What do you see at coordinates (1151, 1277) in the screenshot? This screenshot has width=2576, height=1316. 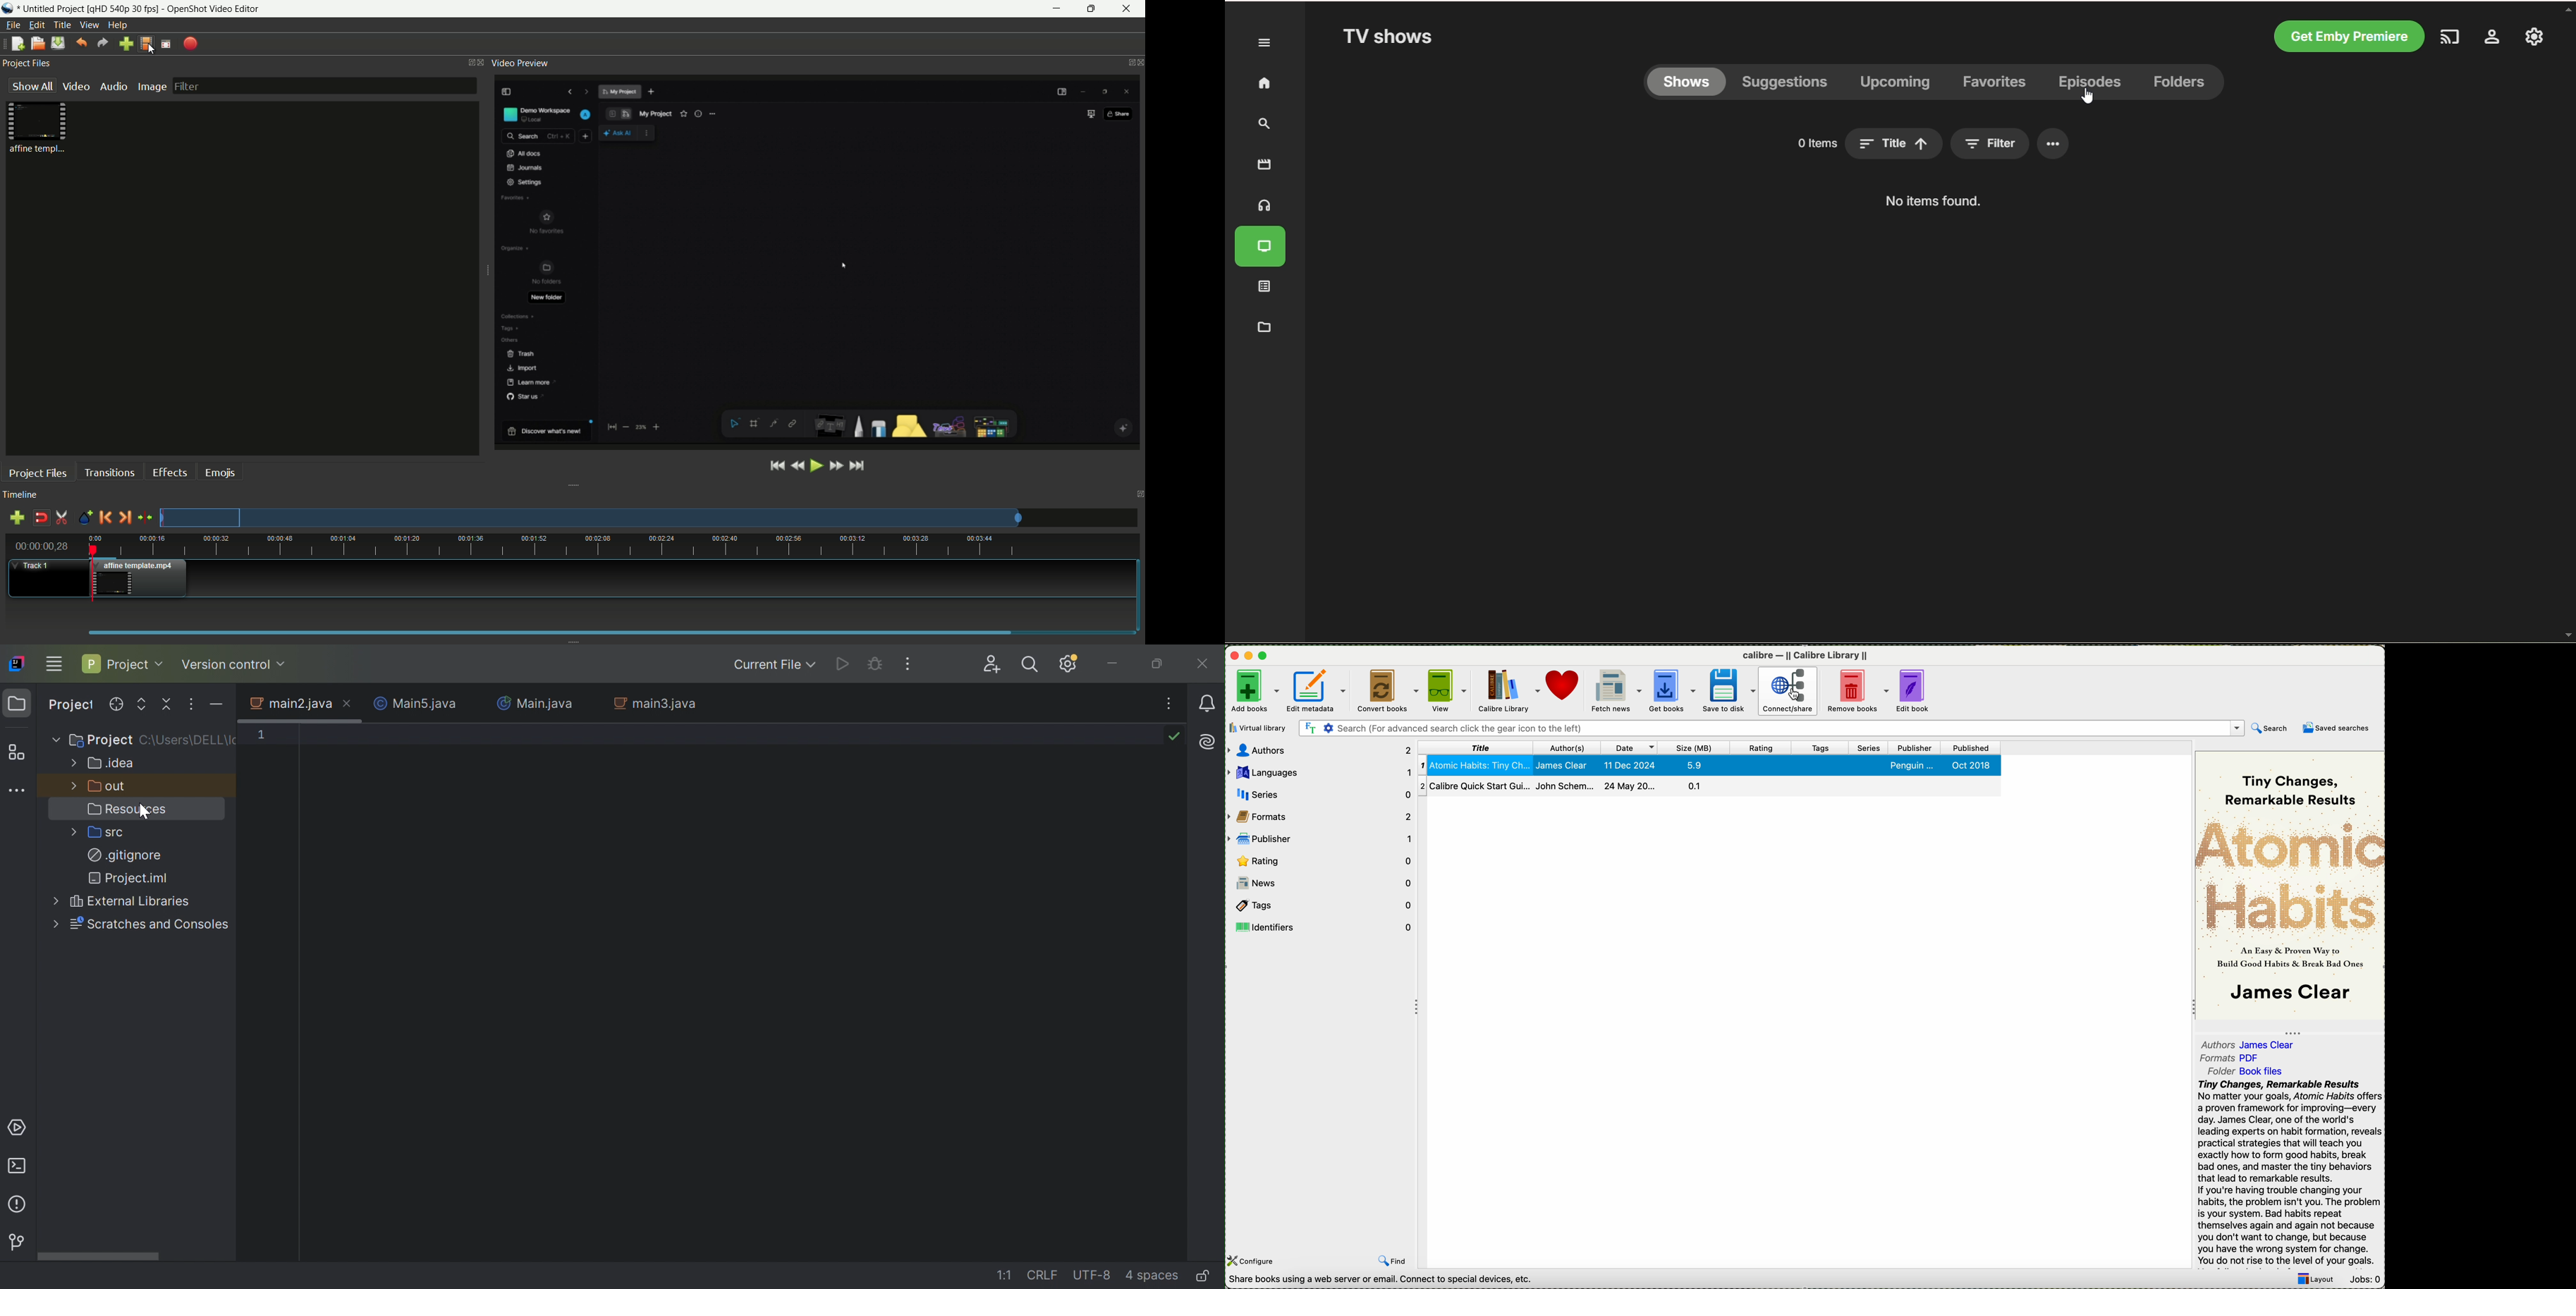 I see `4 spaces` at bounding box center [1151, 1277].